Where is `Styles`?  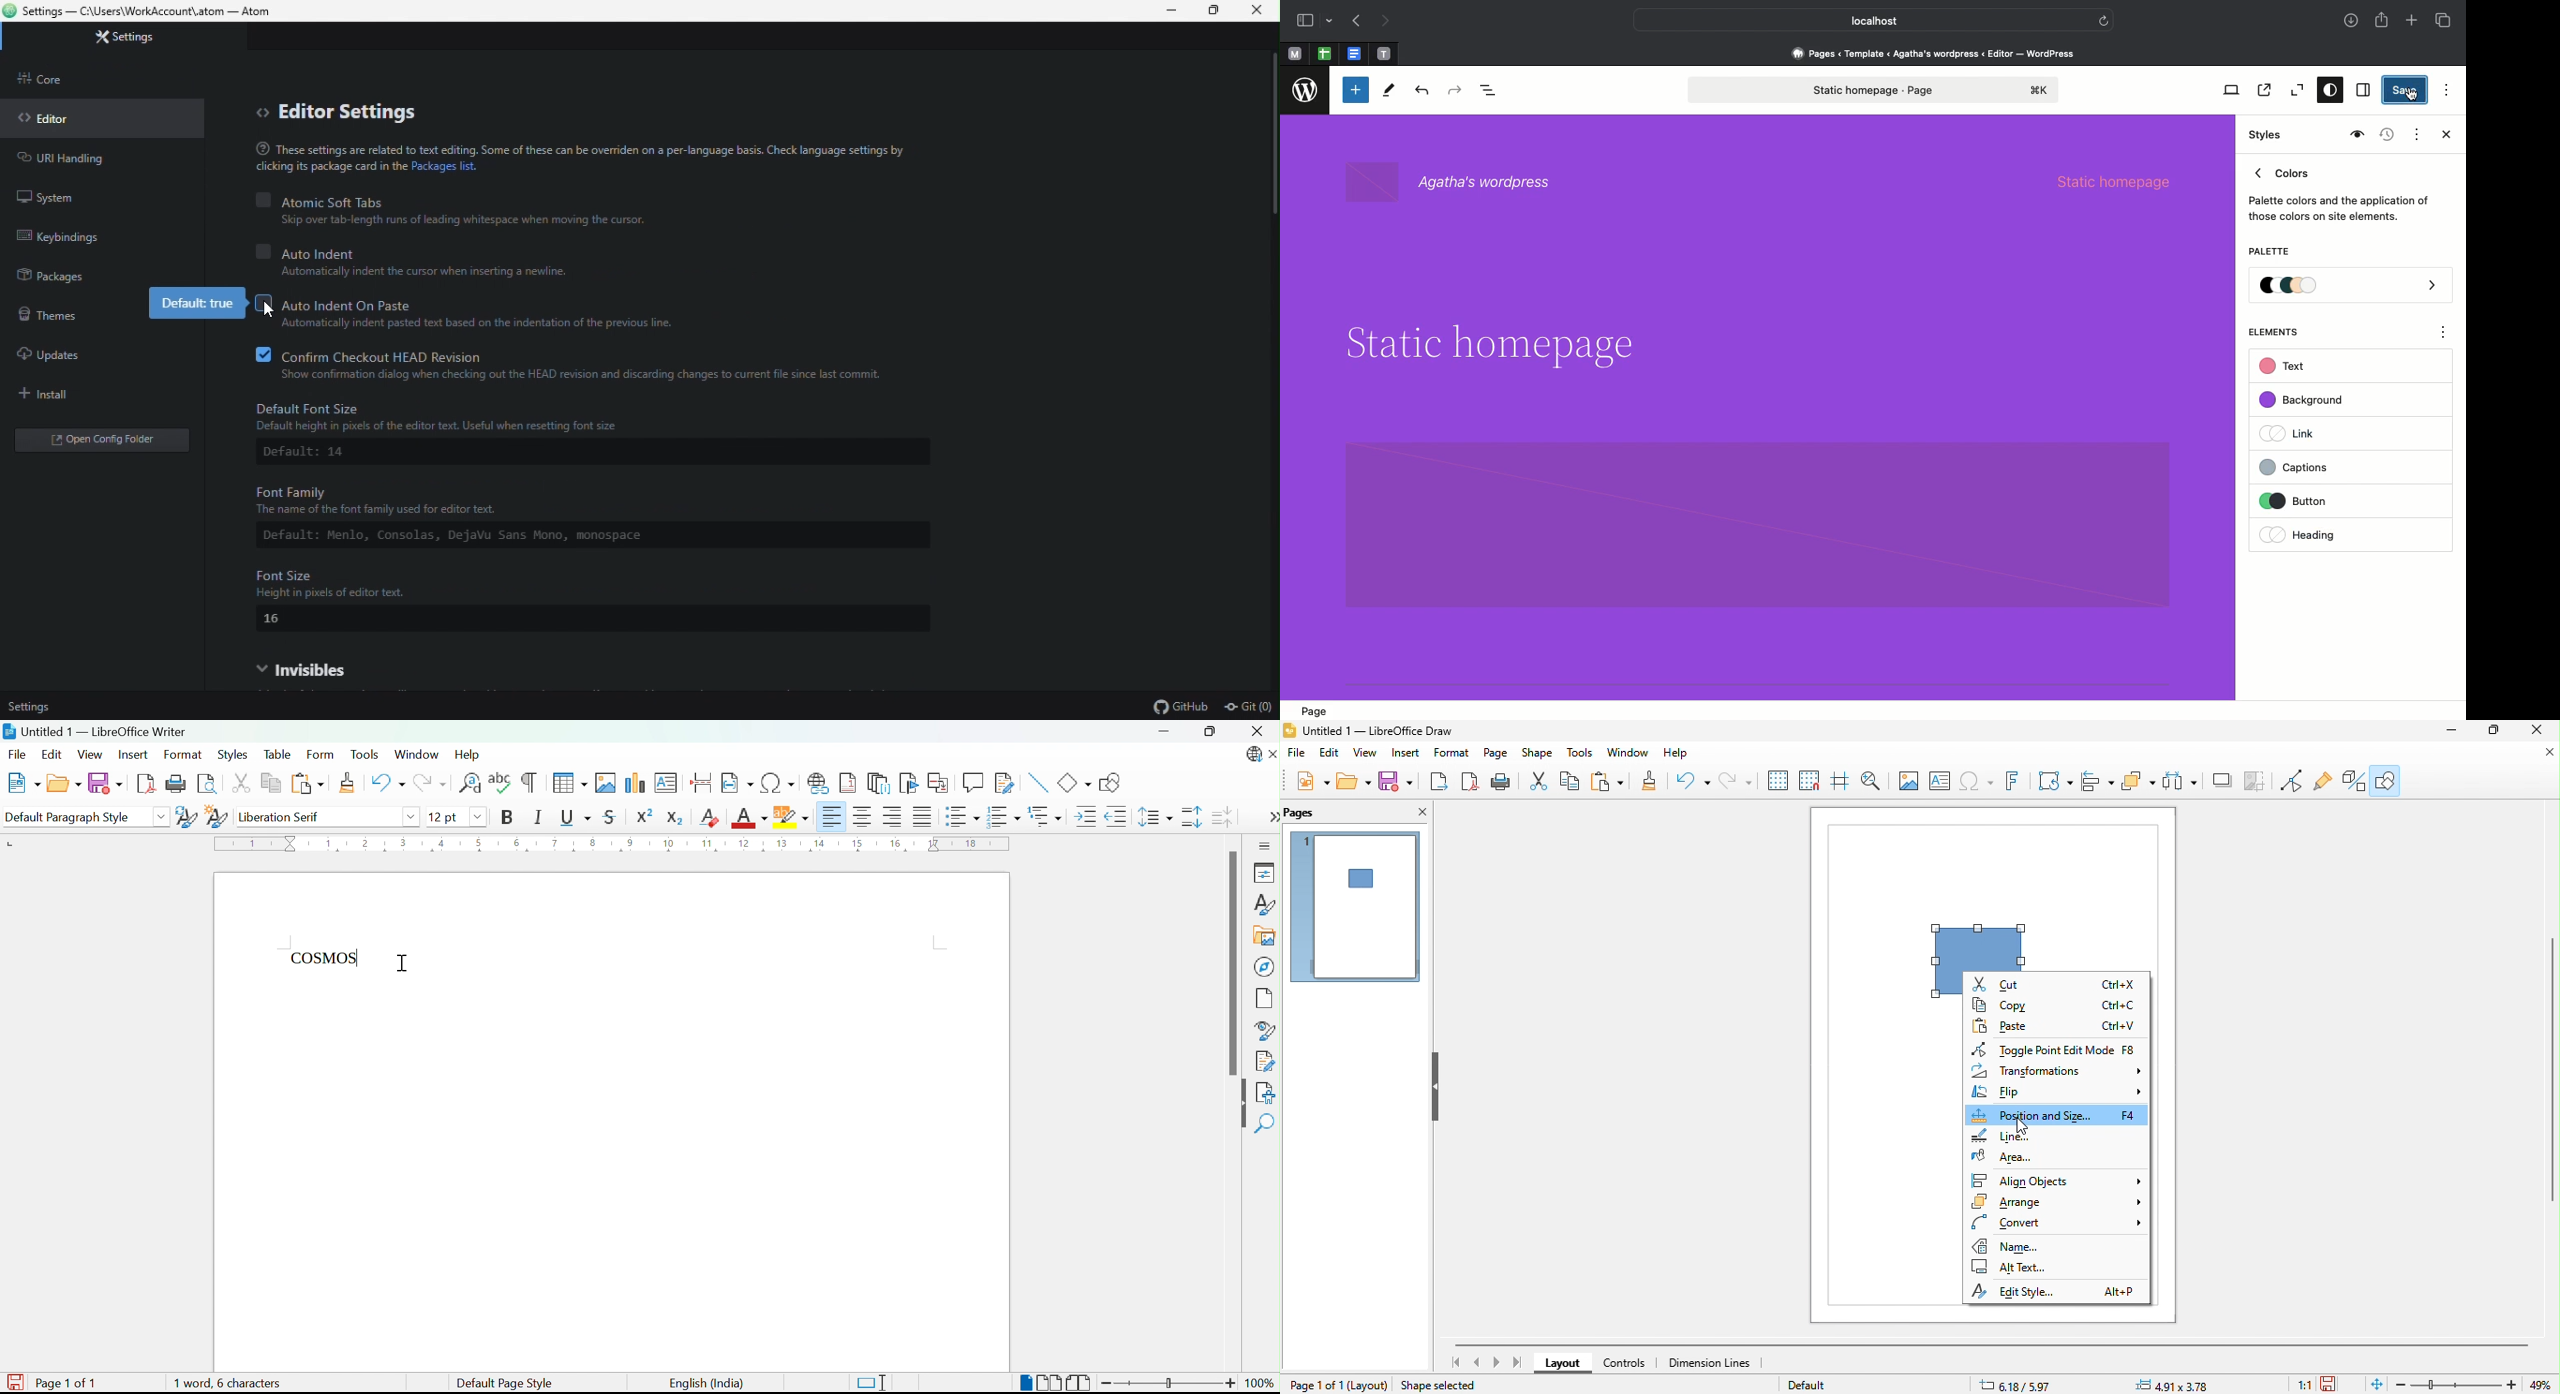
Styles is located at coordinates (2326, 91).